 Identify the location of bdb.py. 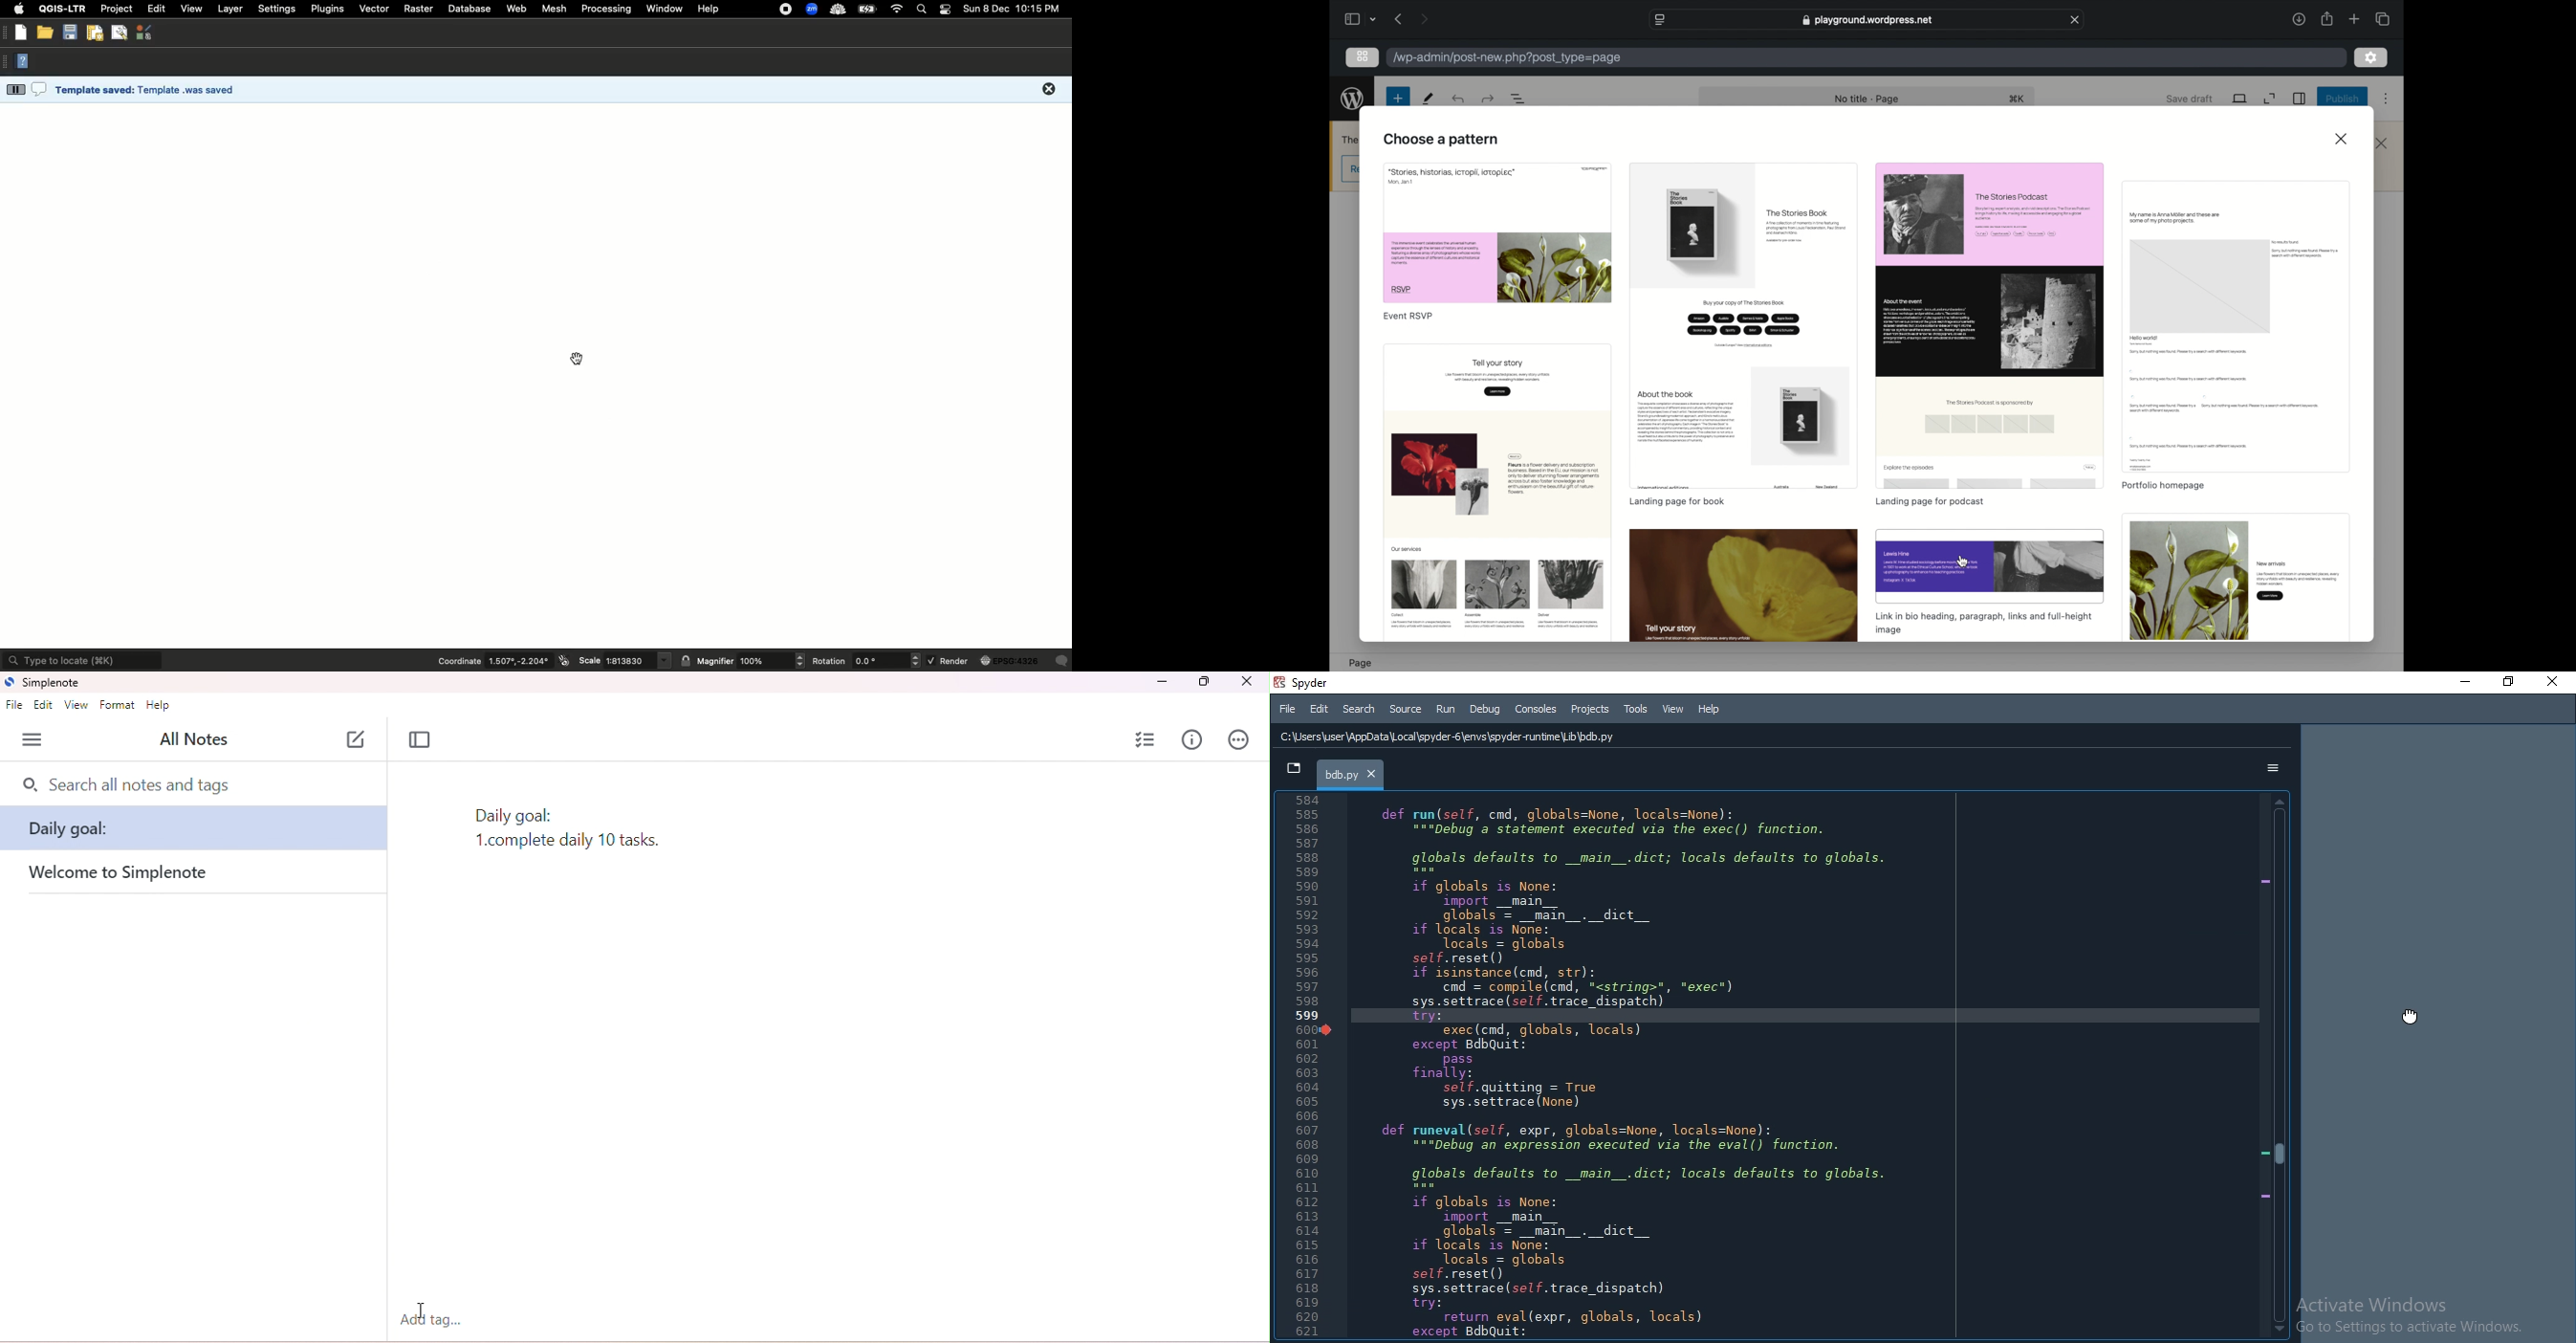
(1353, 776).